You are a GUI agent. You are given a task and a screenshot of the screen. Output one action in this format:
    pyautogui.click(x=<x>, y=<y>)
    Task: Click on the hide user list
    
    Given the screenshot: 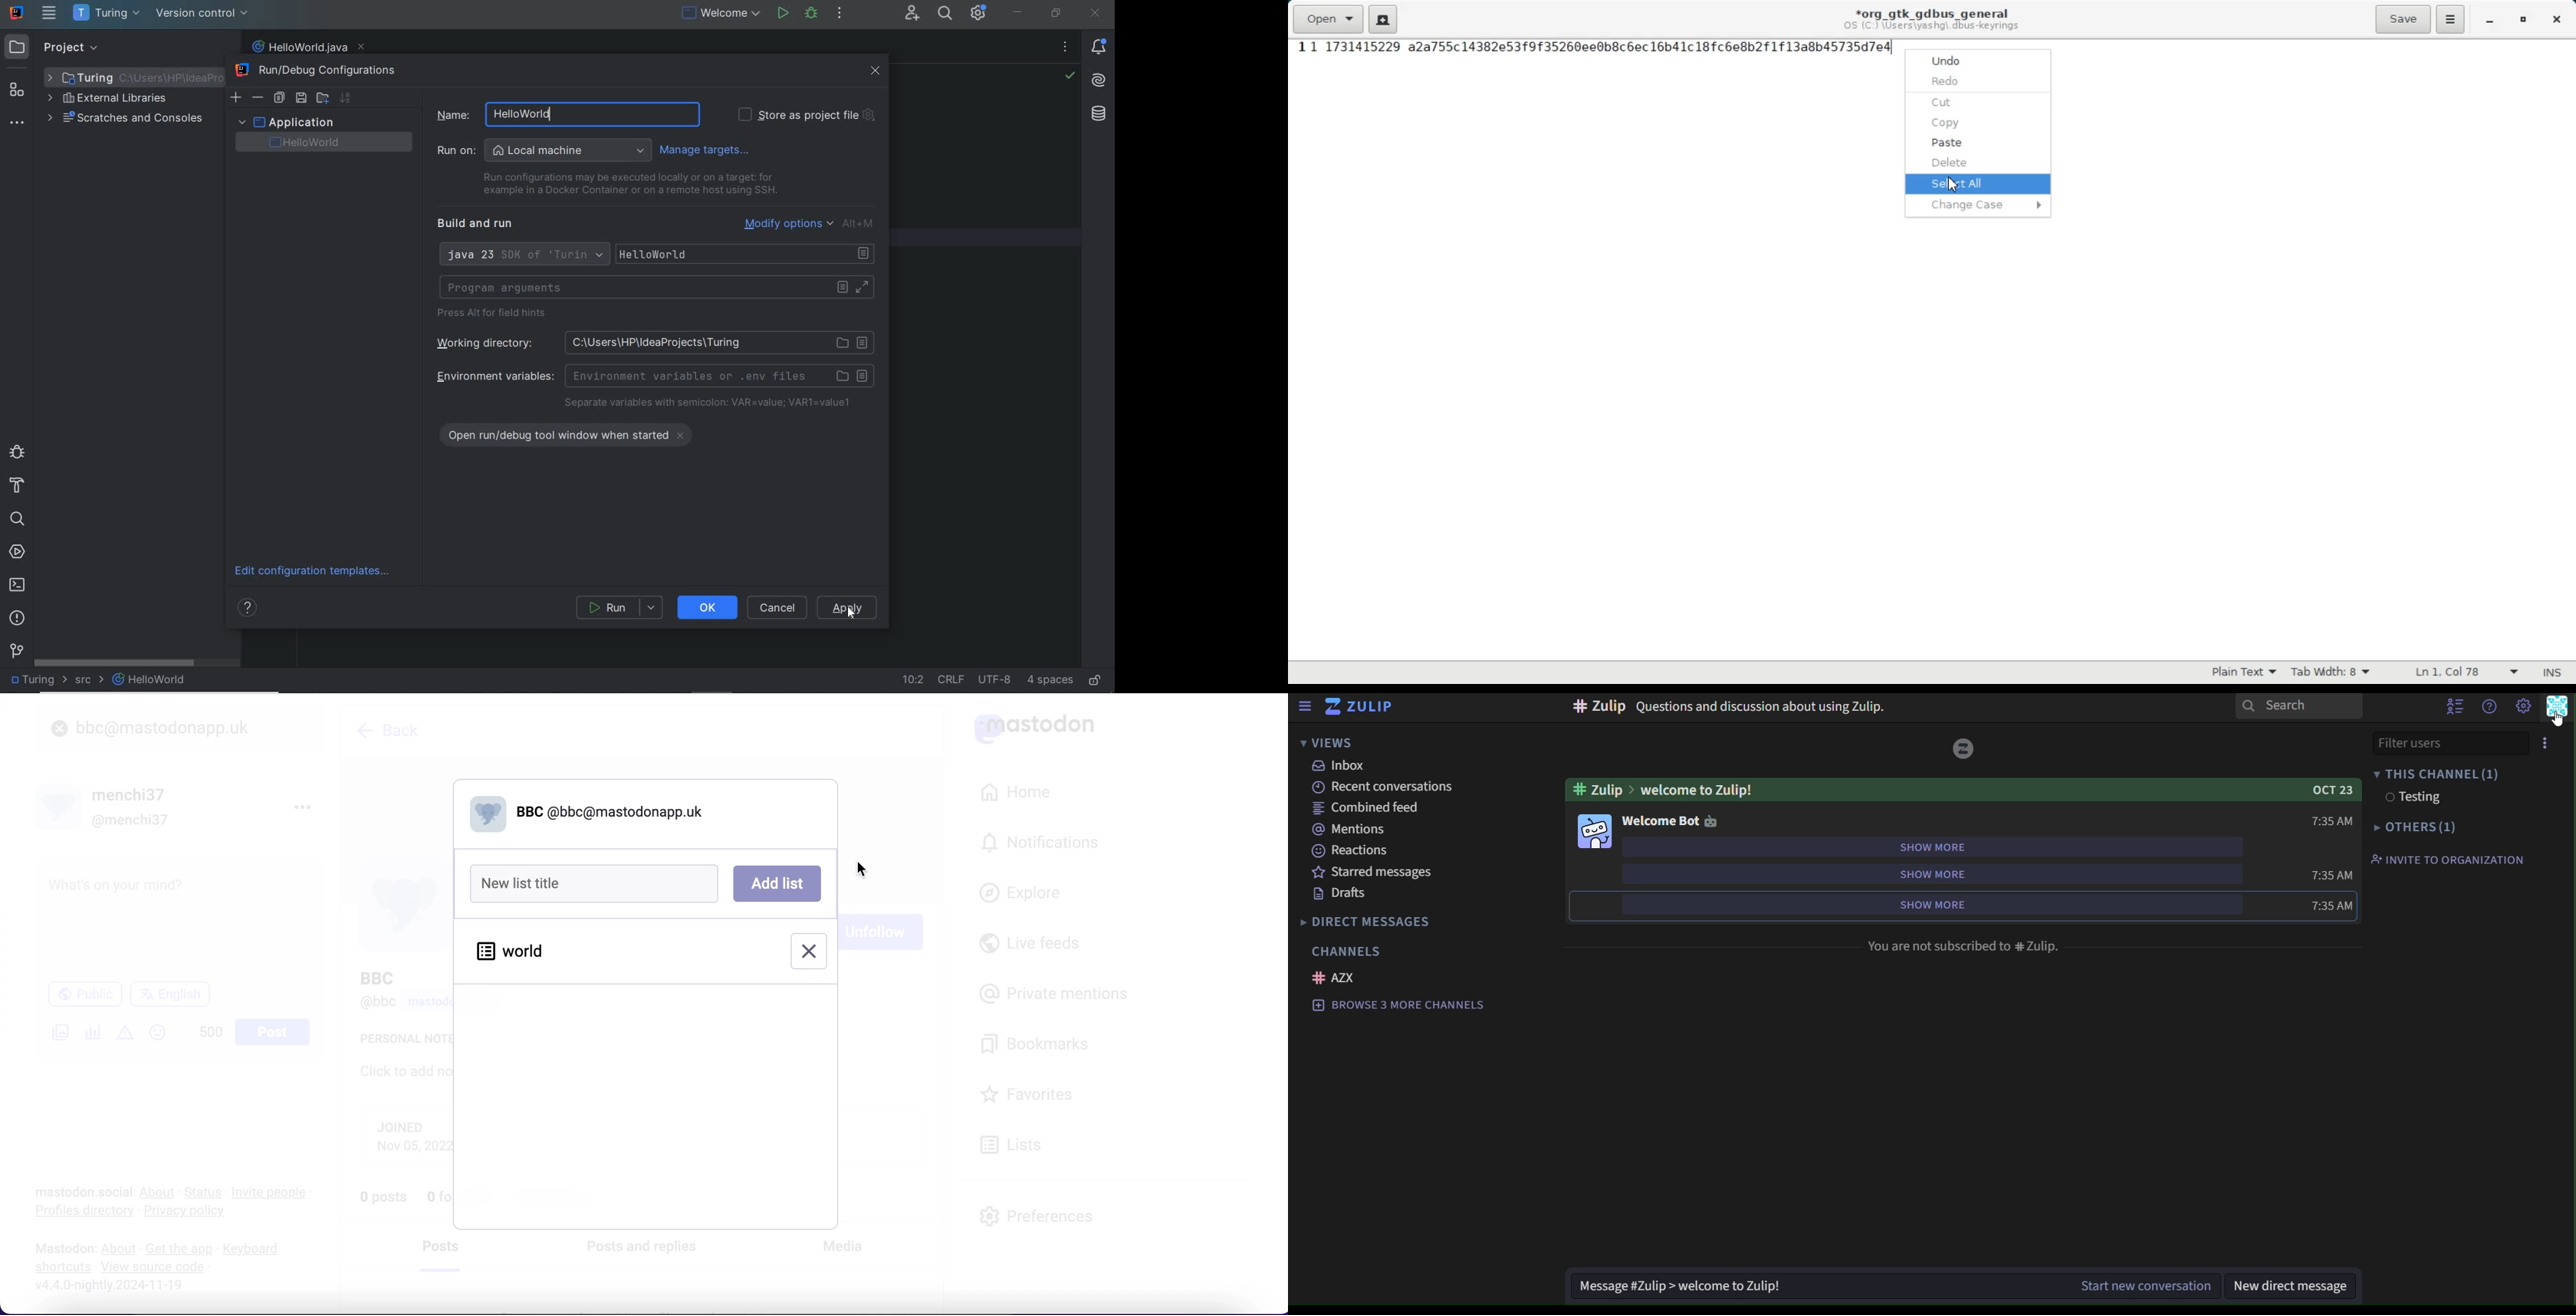 What is the action you would take?
    pyautogui.click(x=2451, y=707)
    